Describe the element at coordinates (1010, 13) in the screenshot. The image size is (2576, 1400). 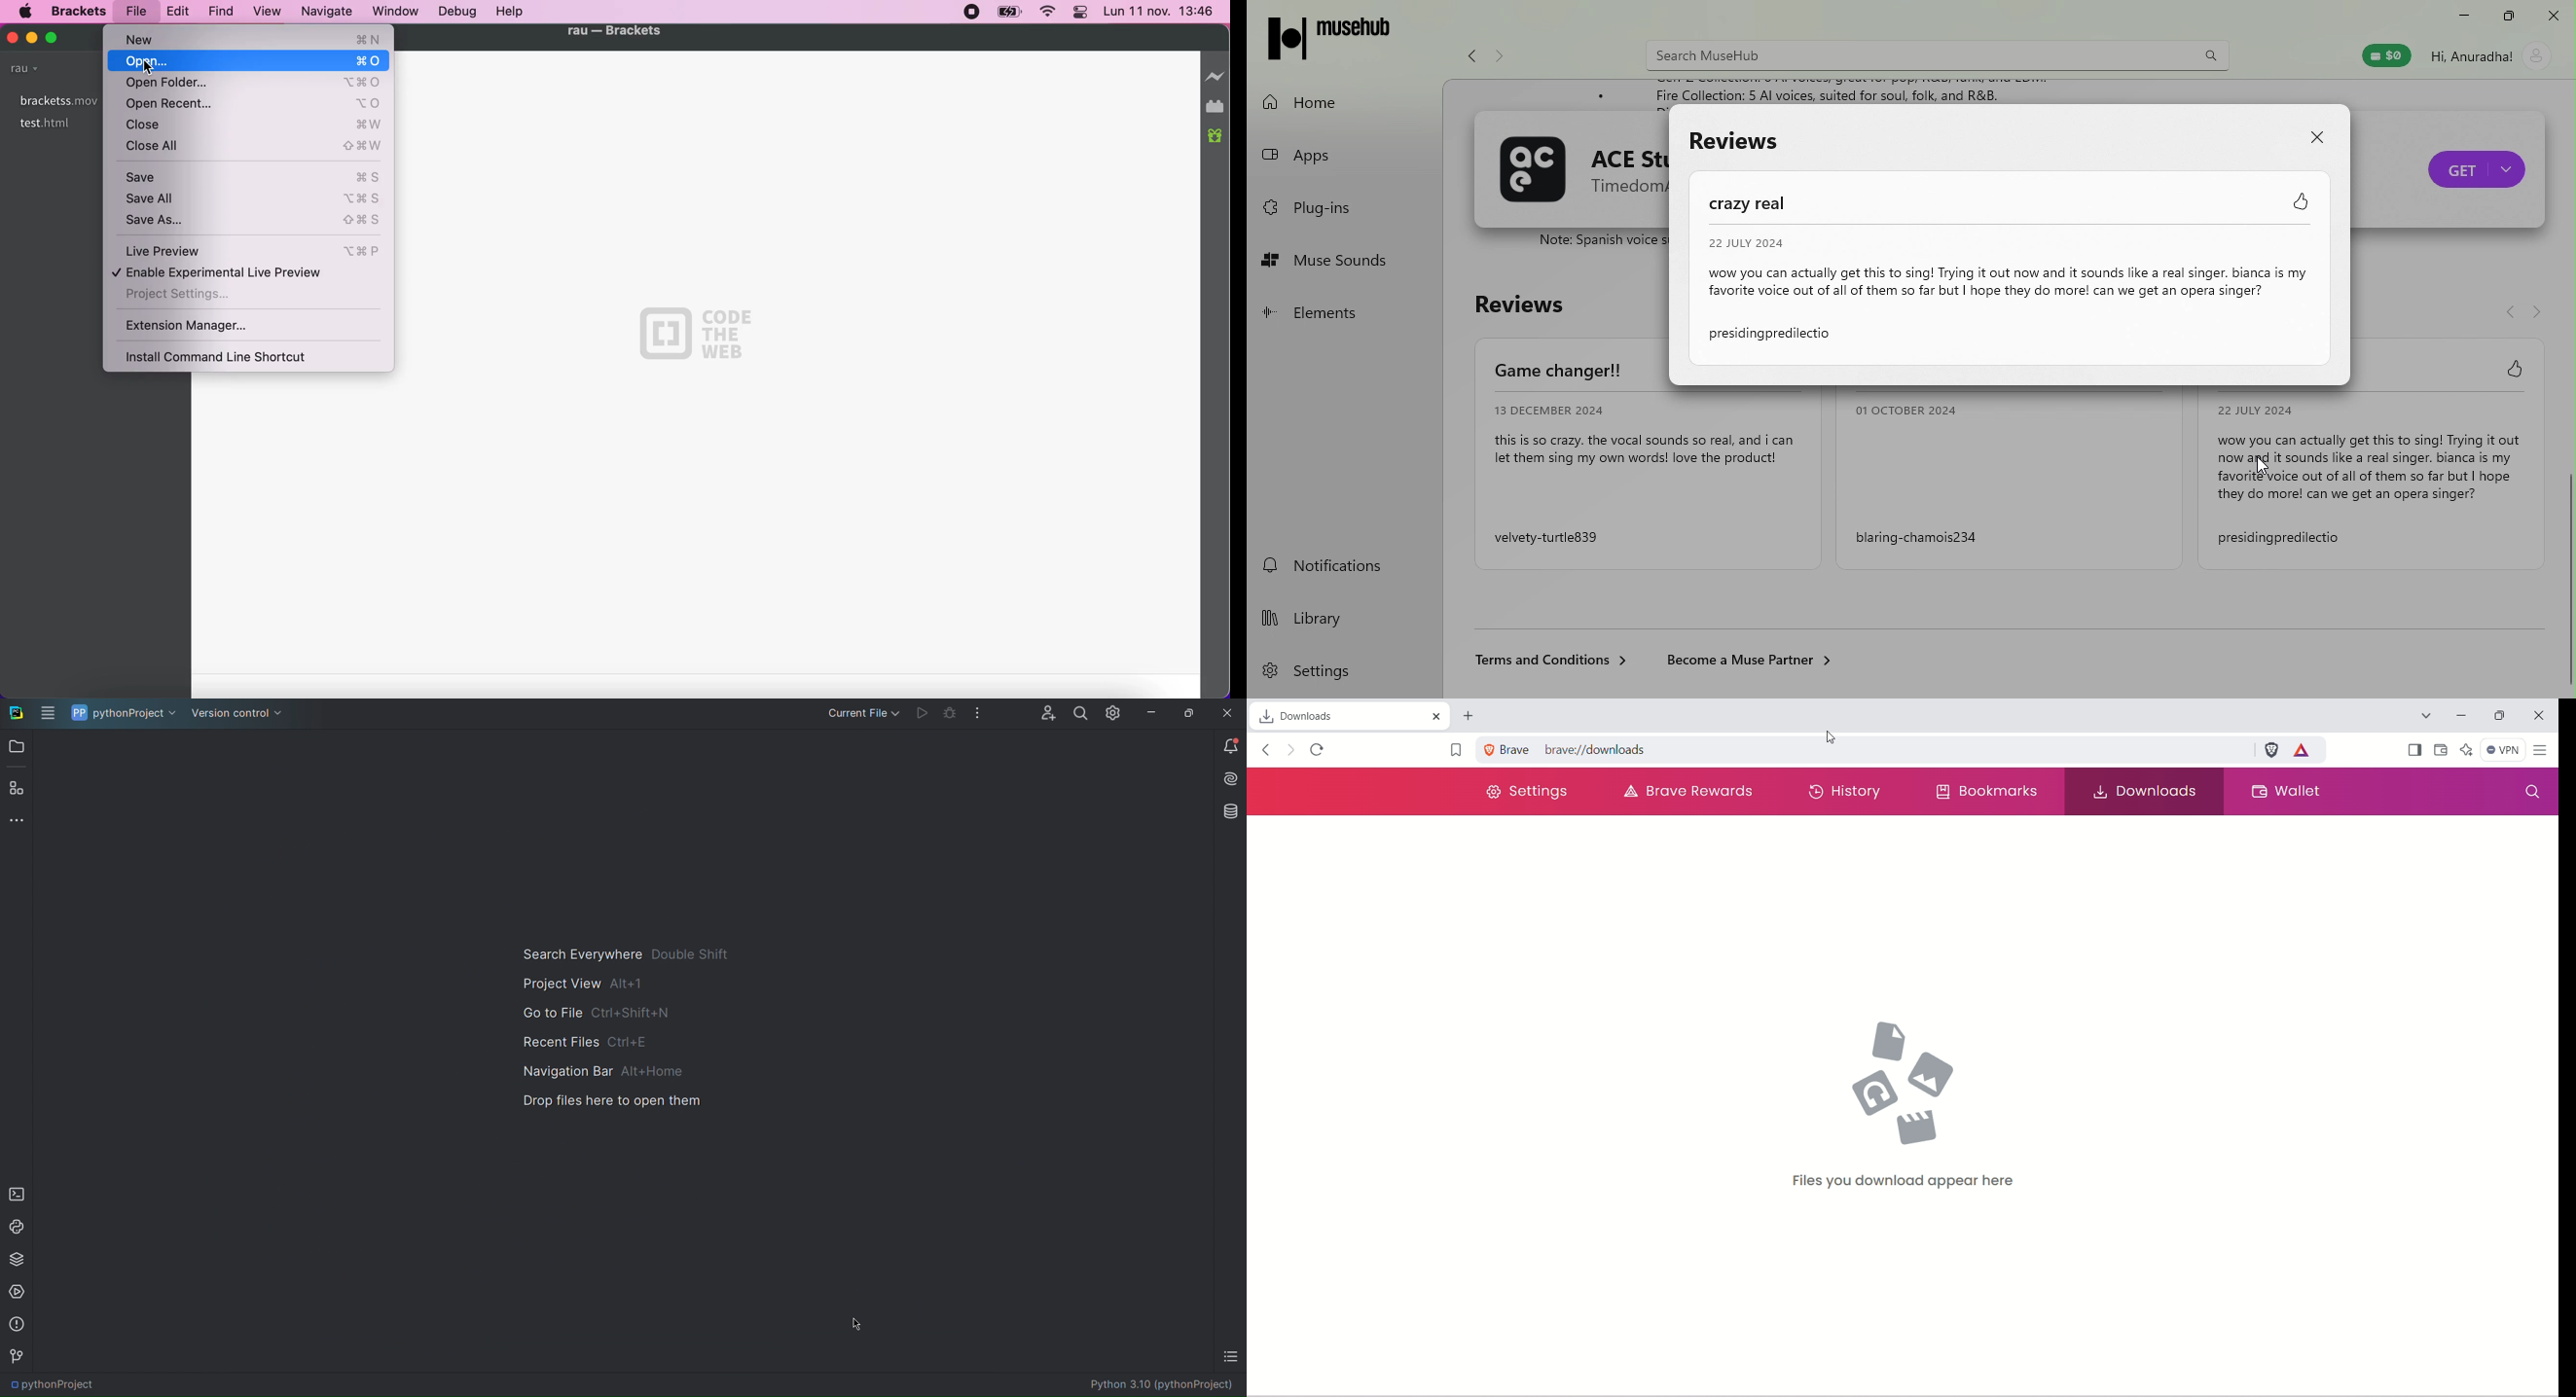
I see `battery` at that location.